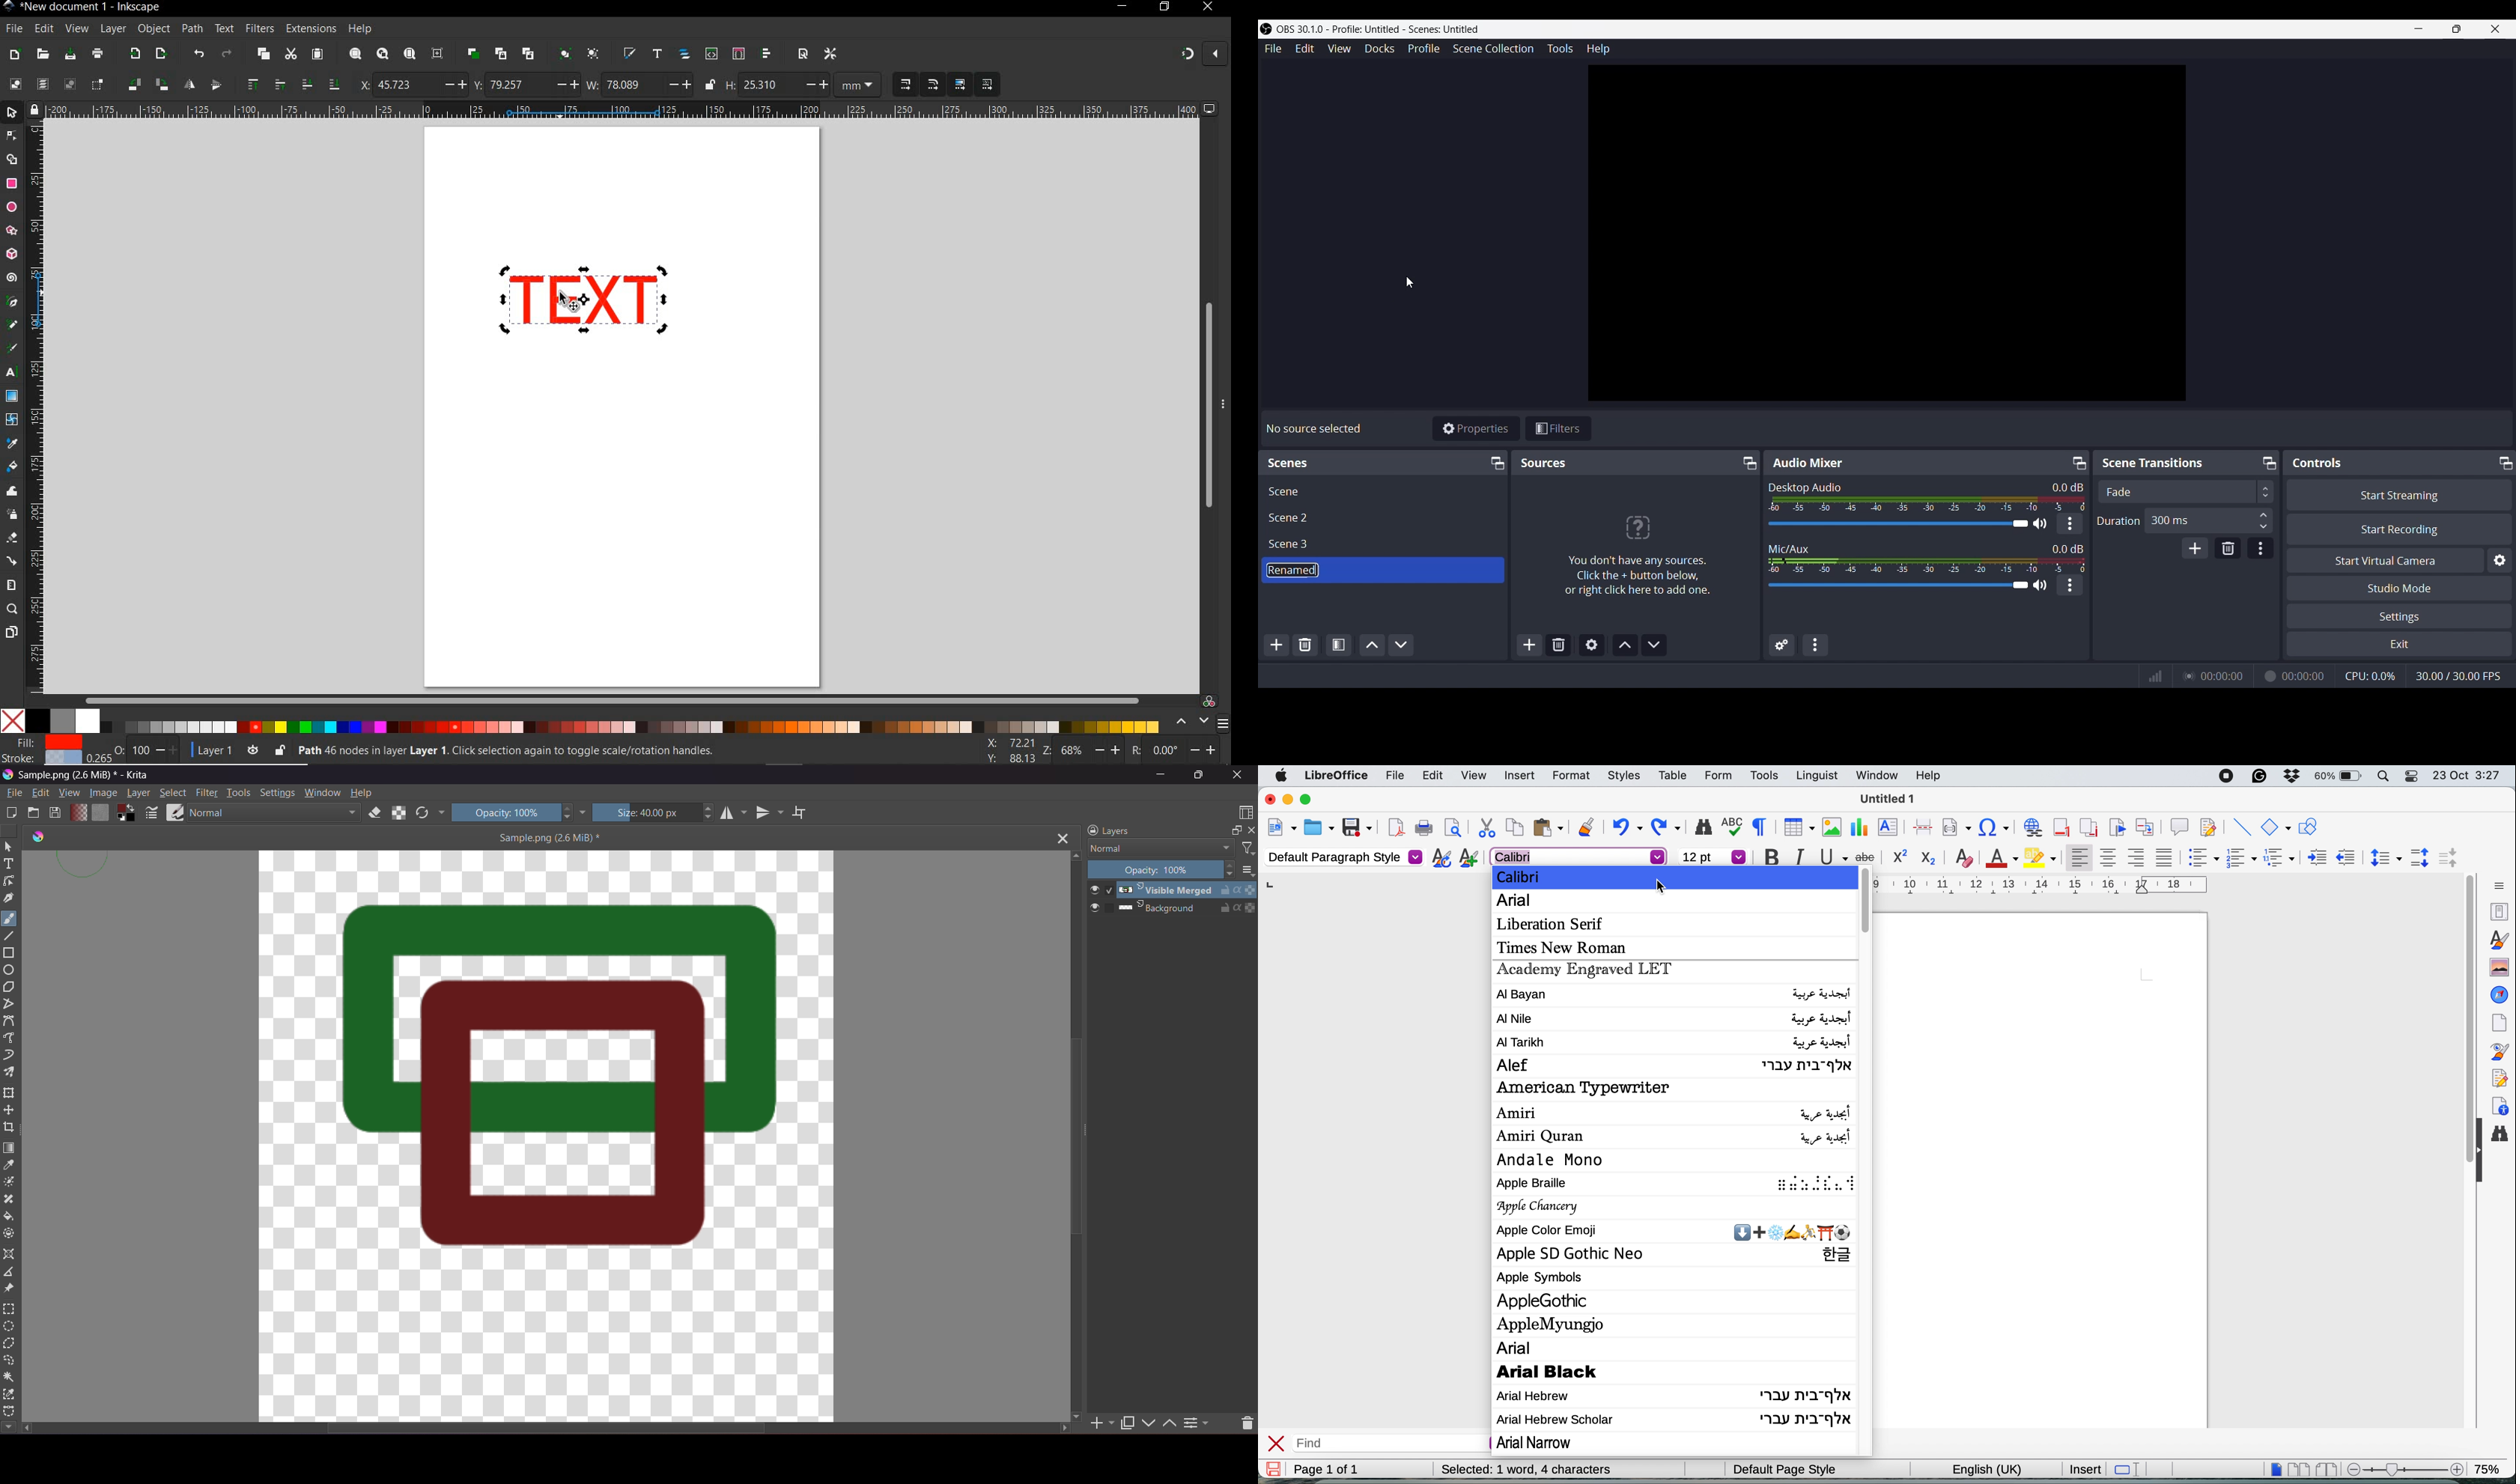 The height and width of the screenshot is (1484, 2520). Describe the element at coordinates (1254, 833) in the screenshot. I see `Close Pane` at that location.